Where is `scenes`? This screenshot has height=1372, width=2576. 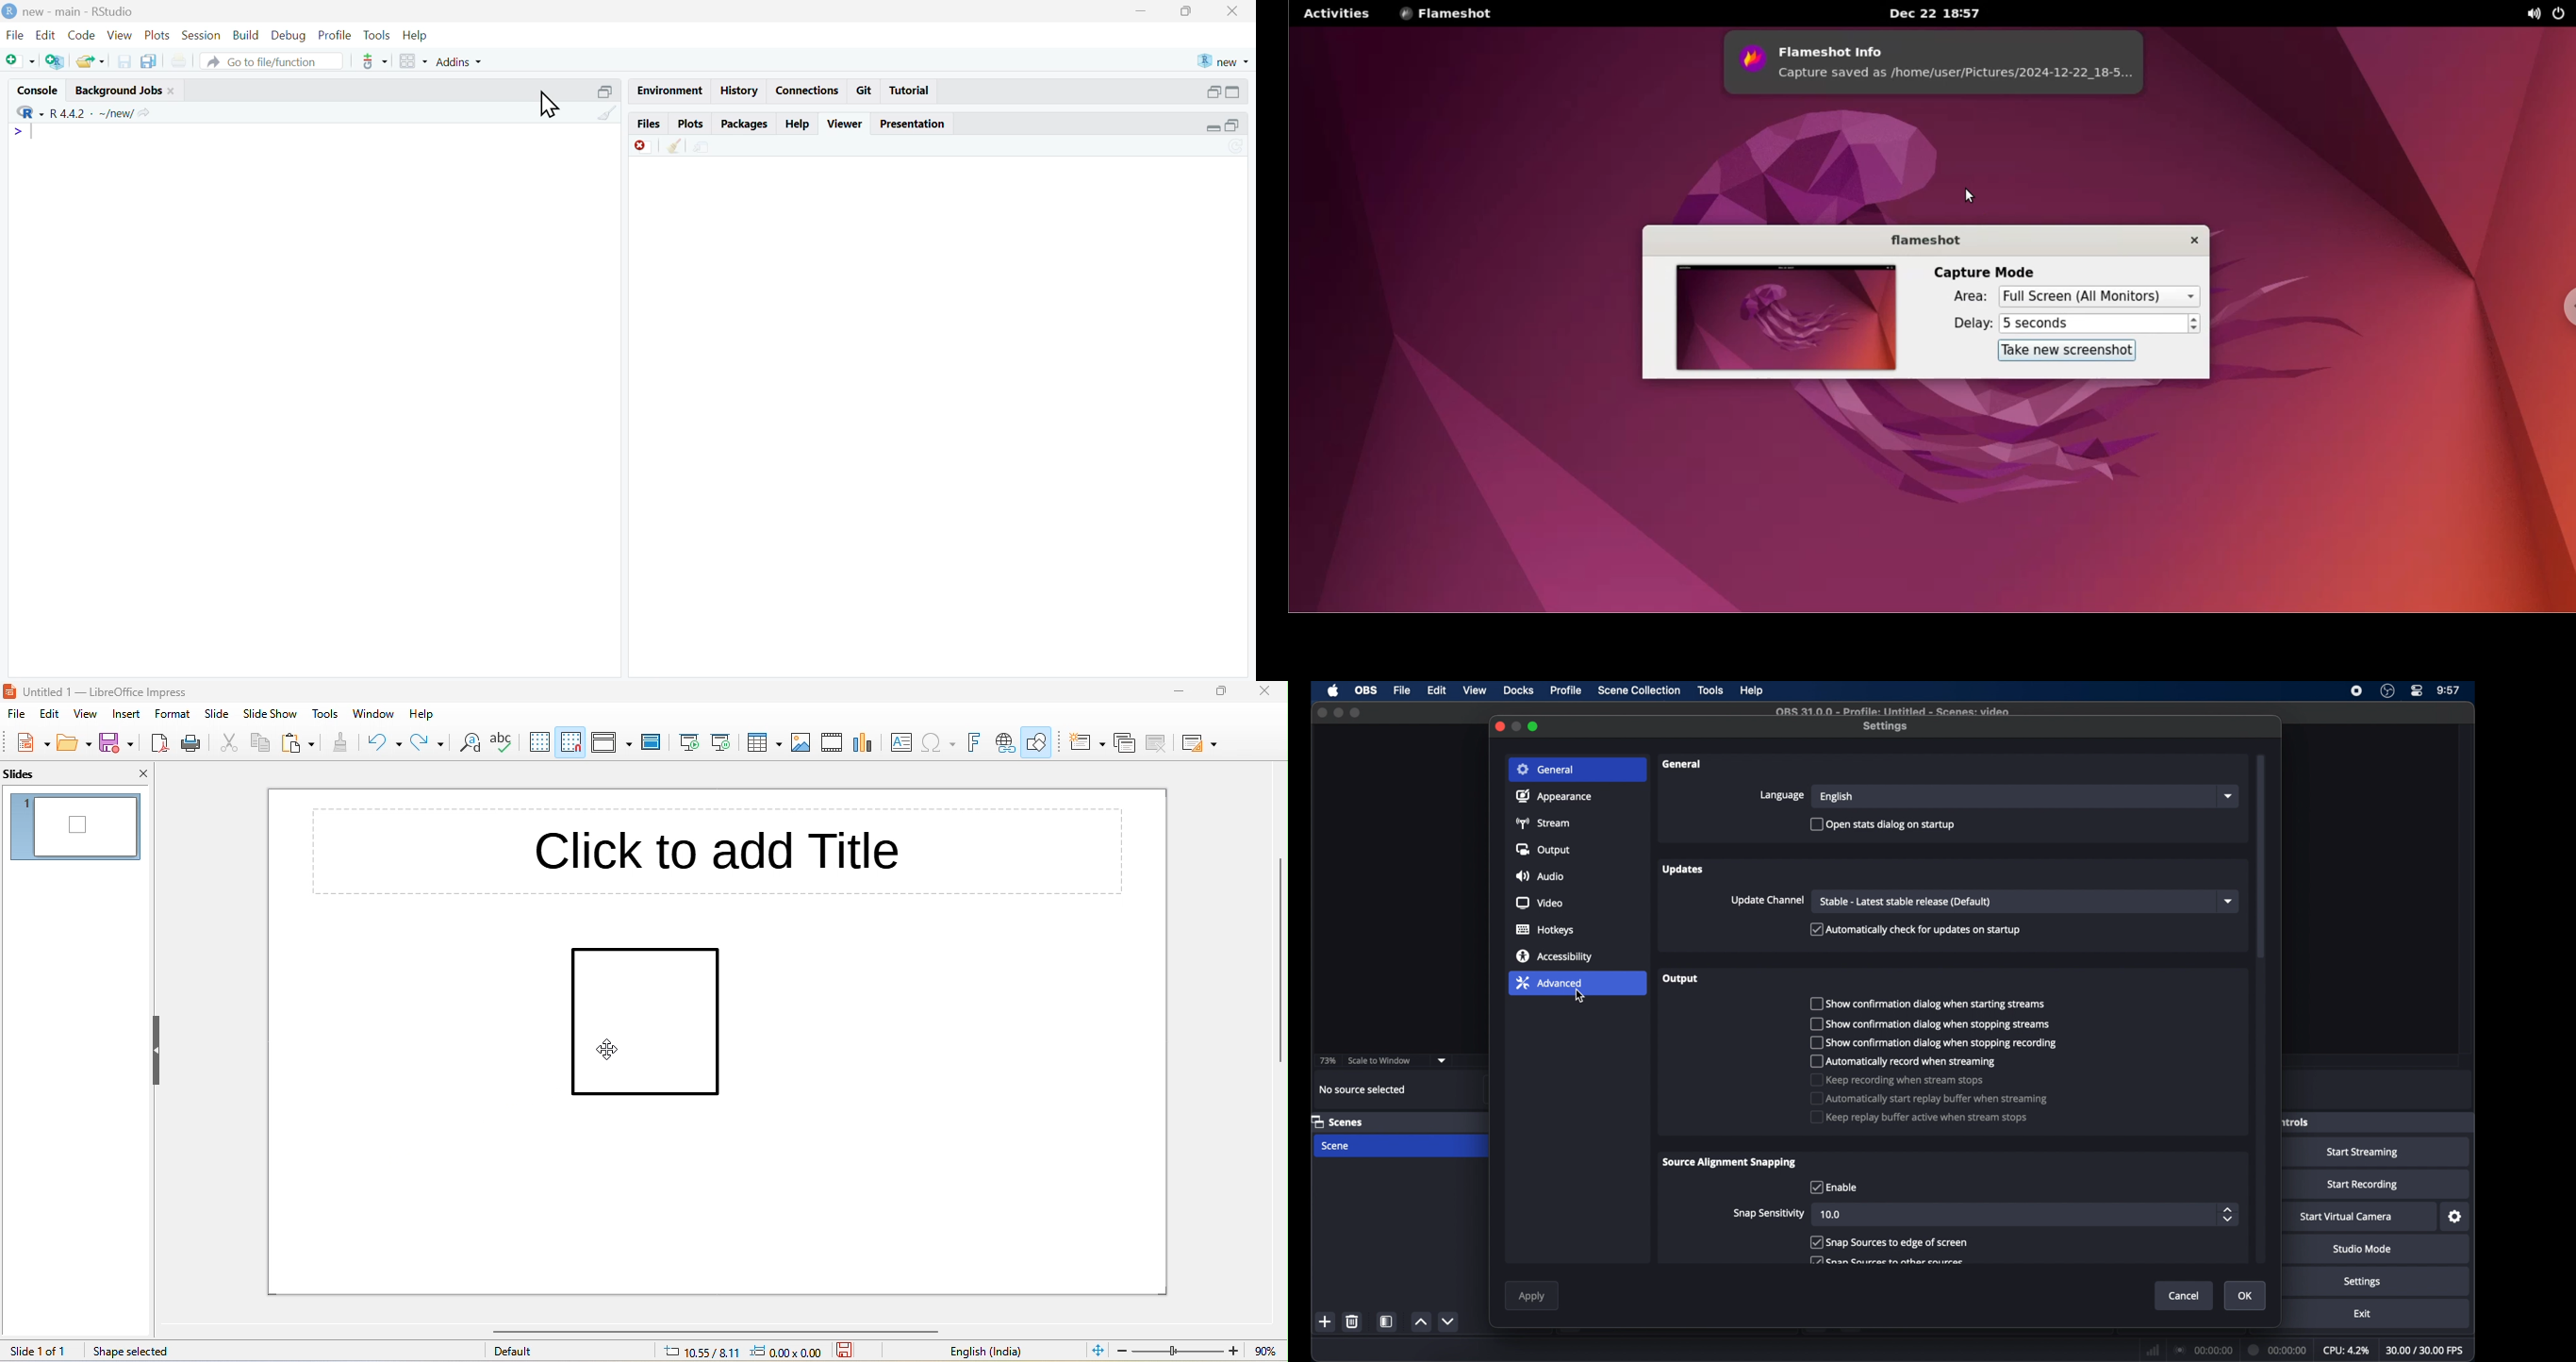
scenes is located at coordinates (1338, 1121).